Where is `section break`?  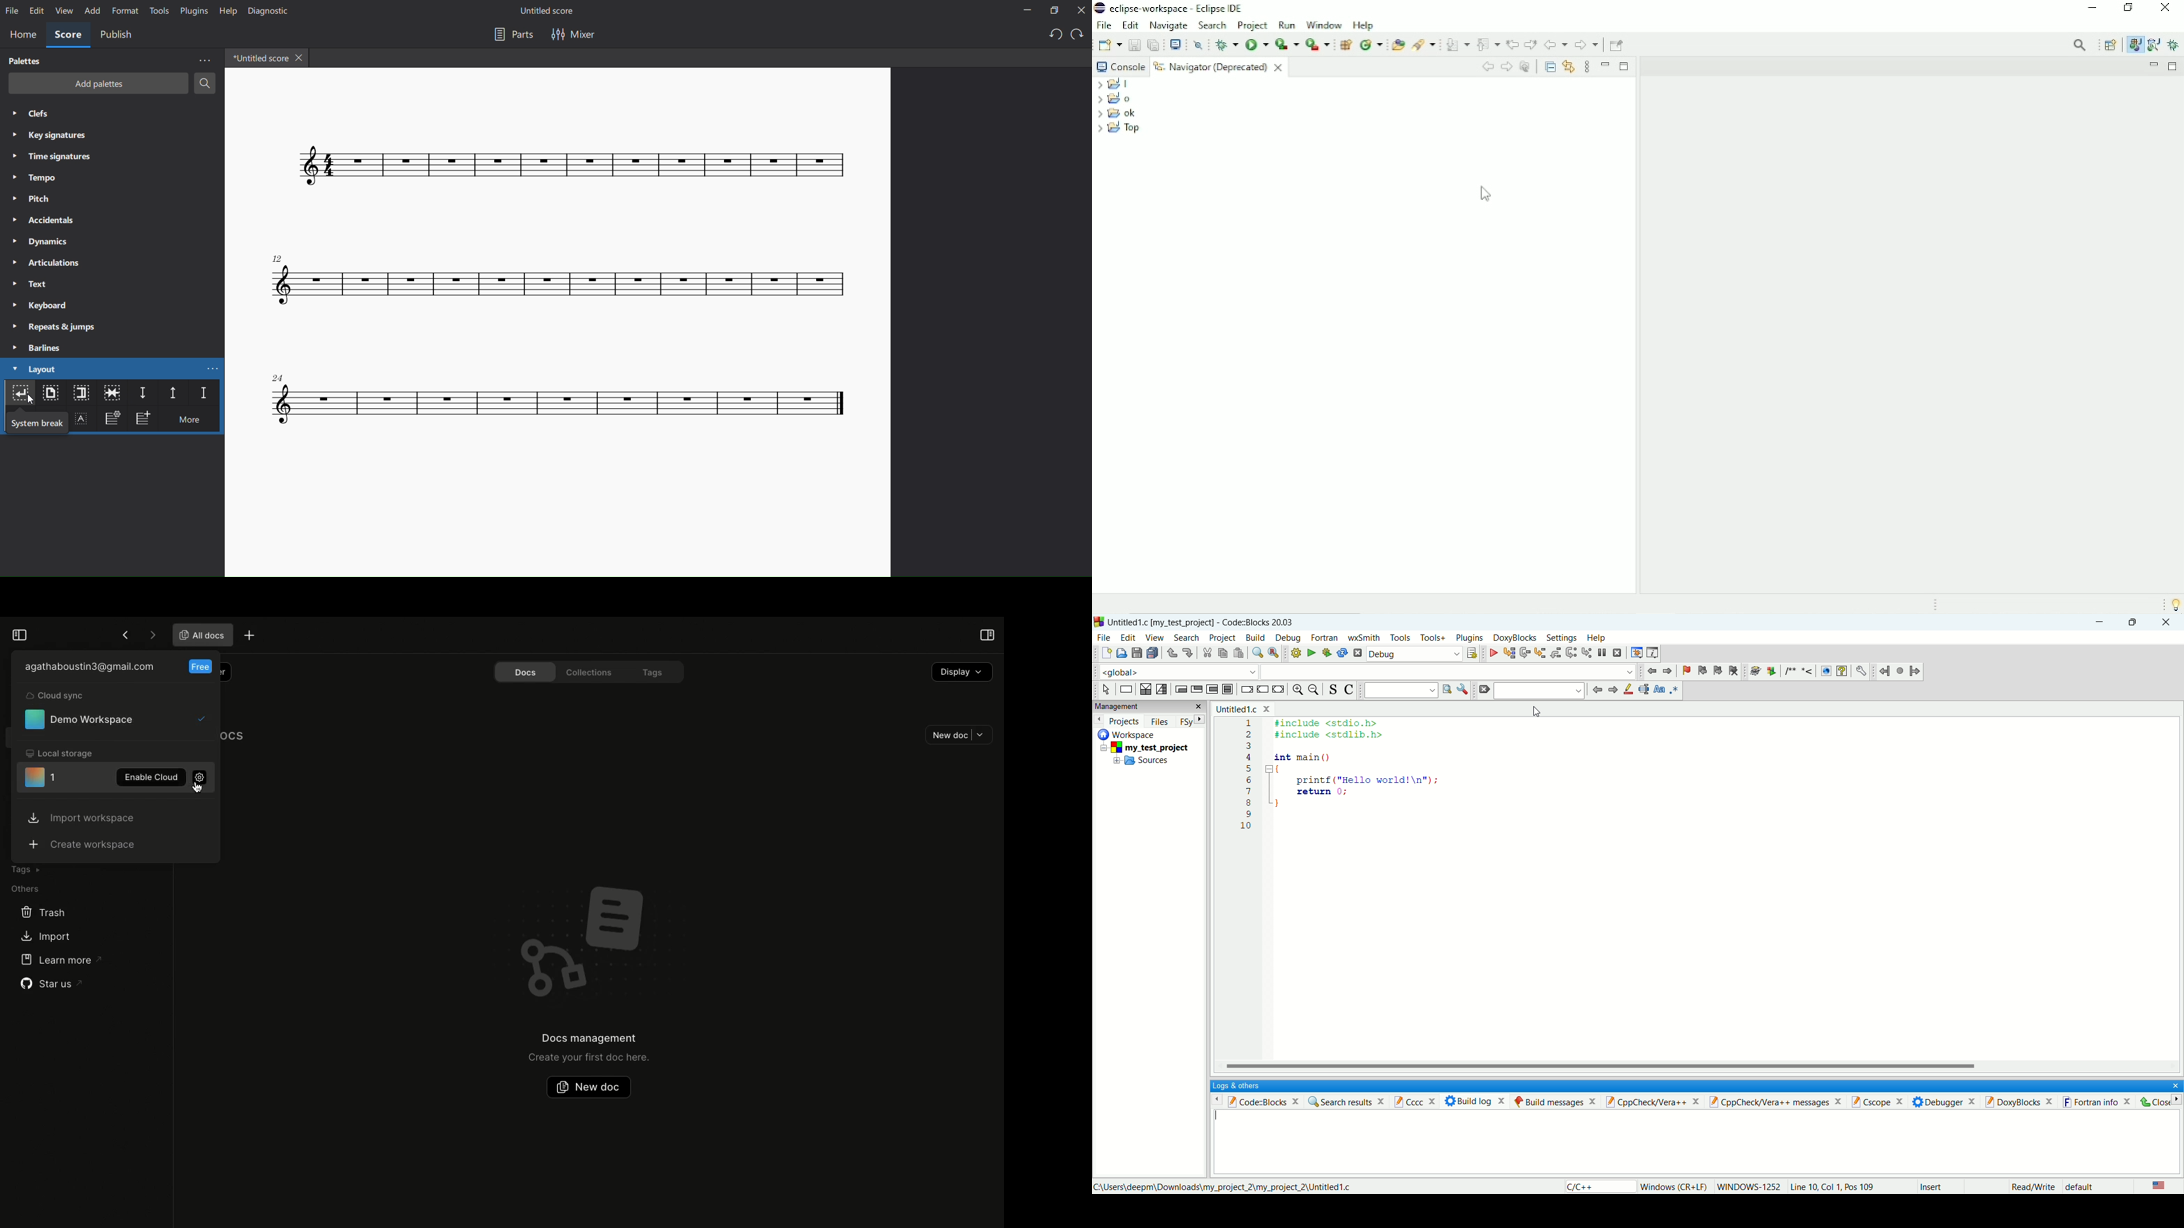 section break is located at coordinates (80, 394).